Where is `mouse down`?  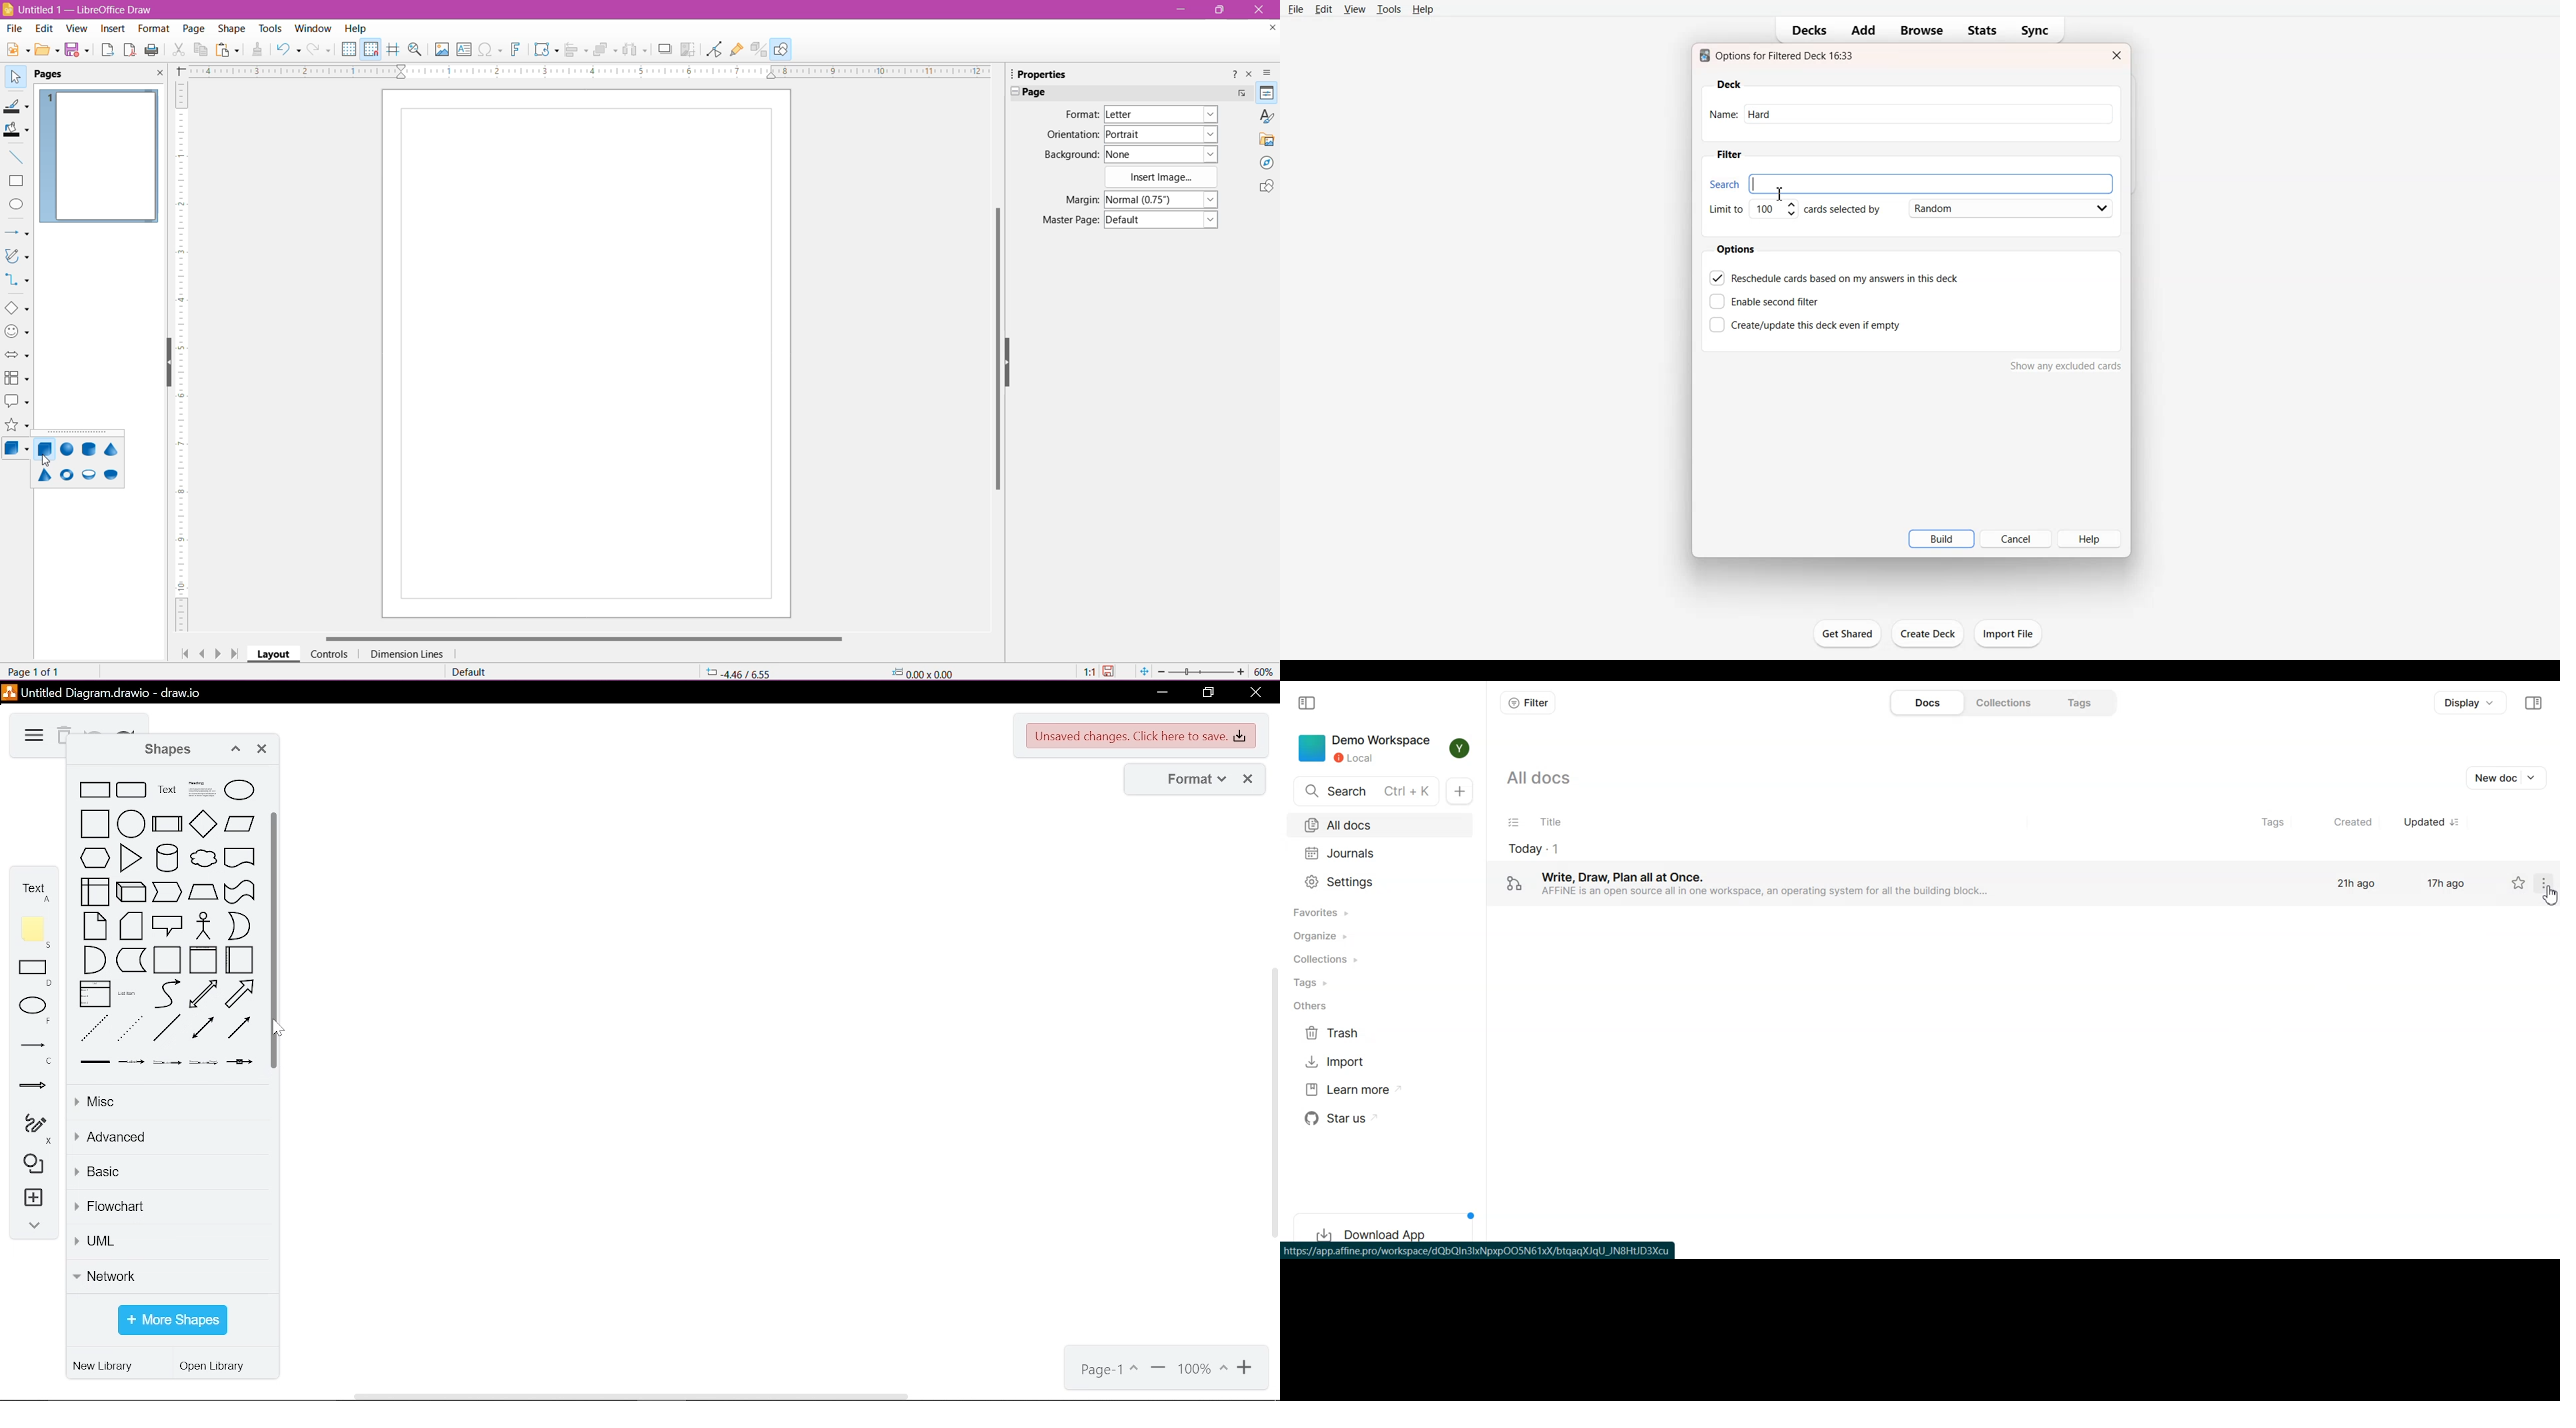 mouse down is located at coordinates (277, 1029).